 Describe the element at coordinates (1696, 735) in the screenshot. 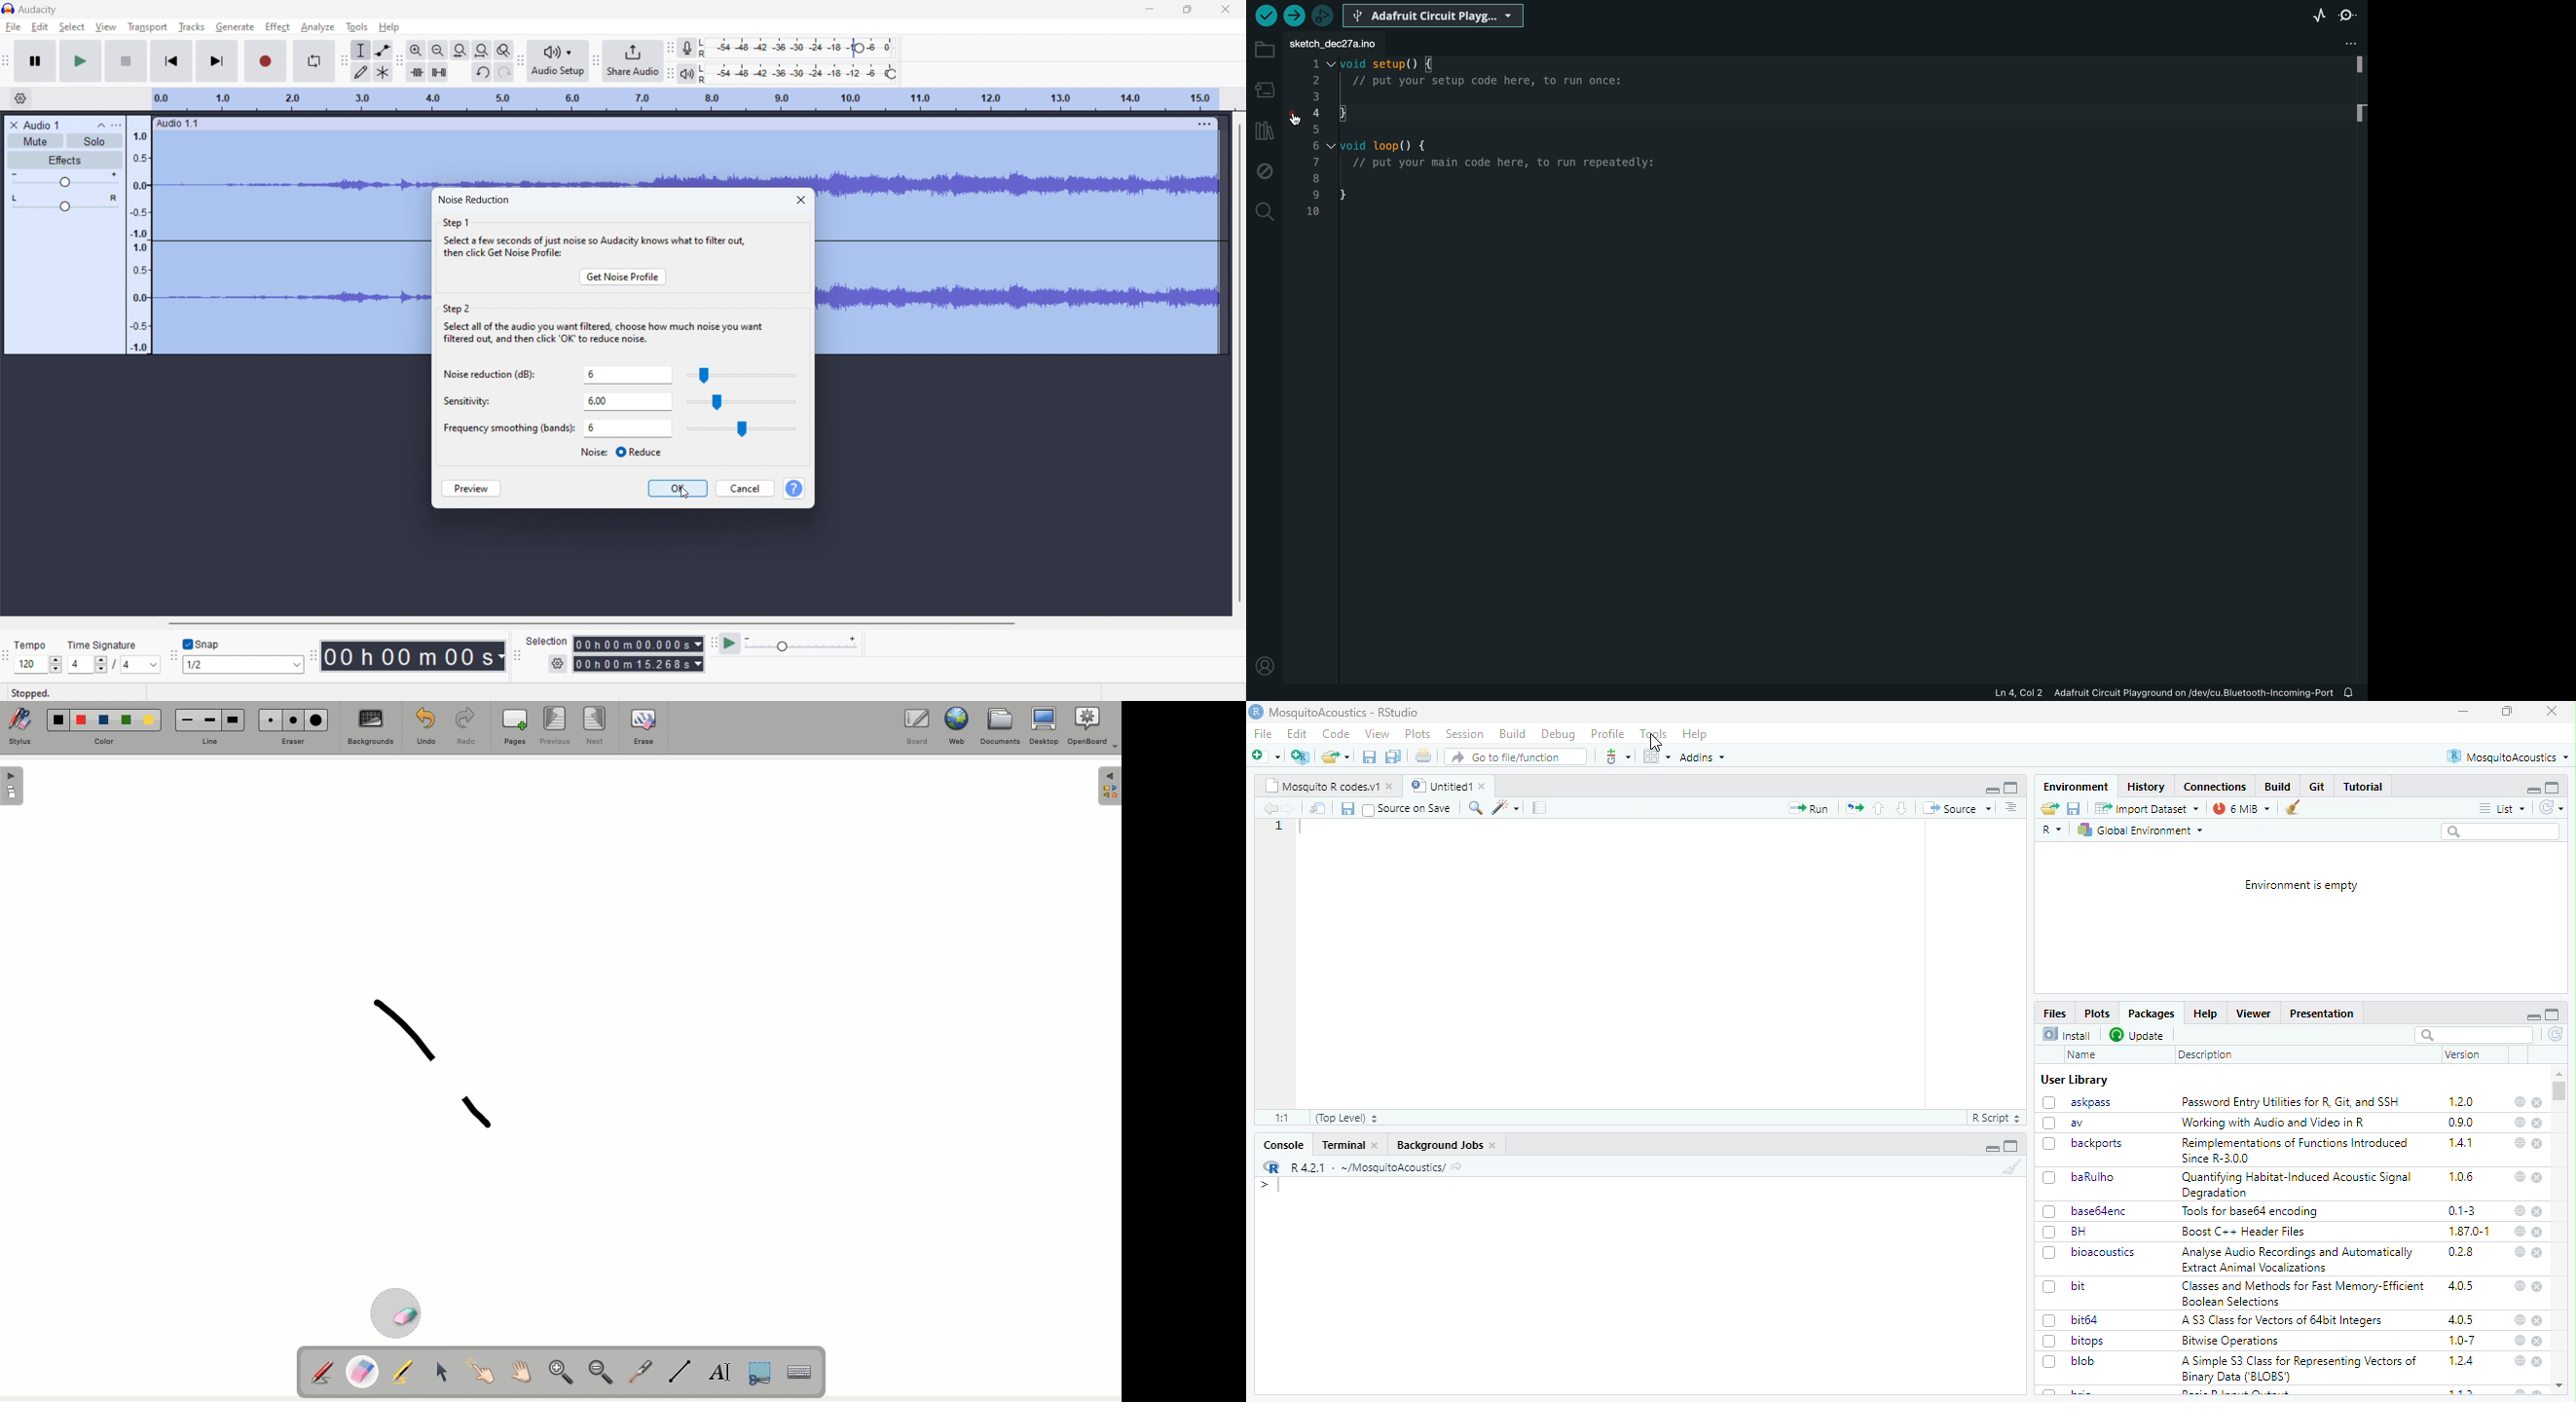

I see `Help` at that location.